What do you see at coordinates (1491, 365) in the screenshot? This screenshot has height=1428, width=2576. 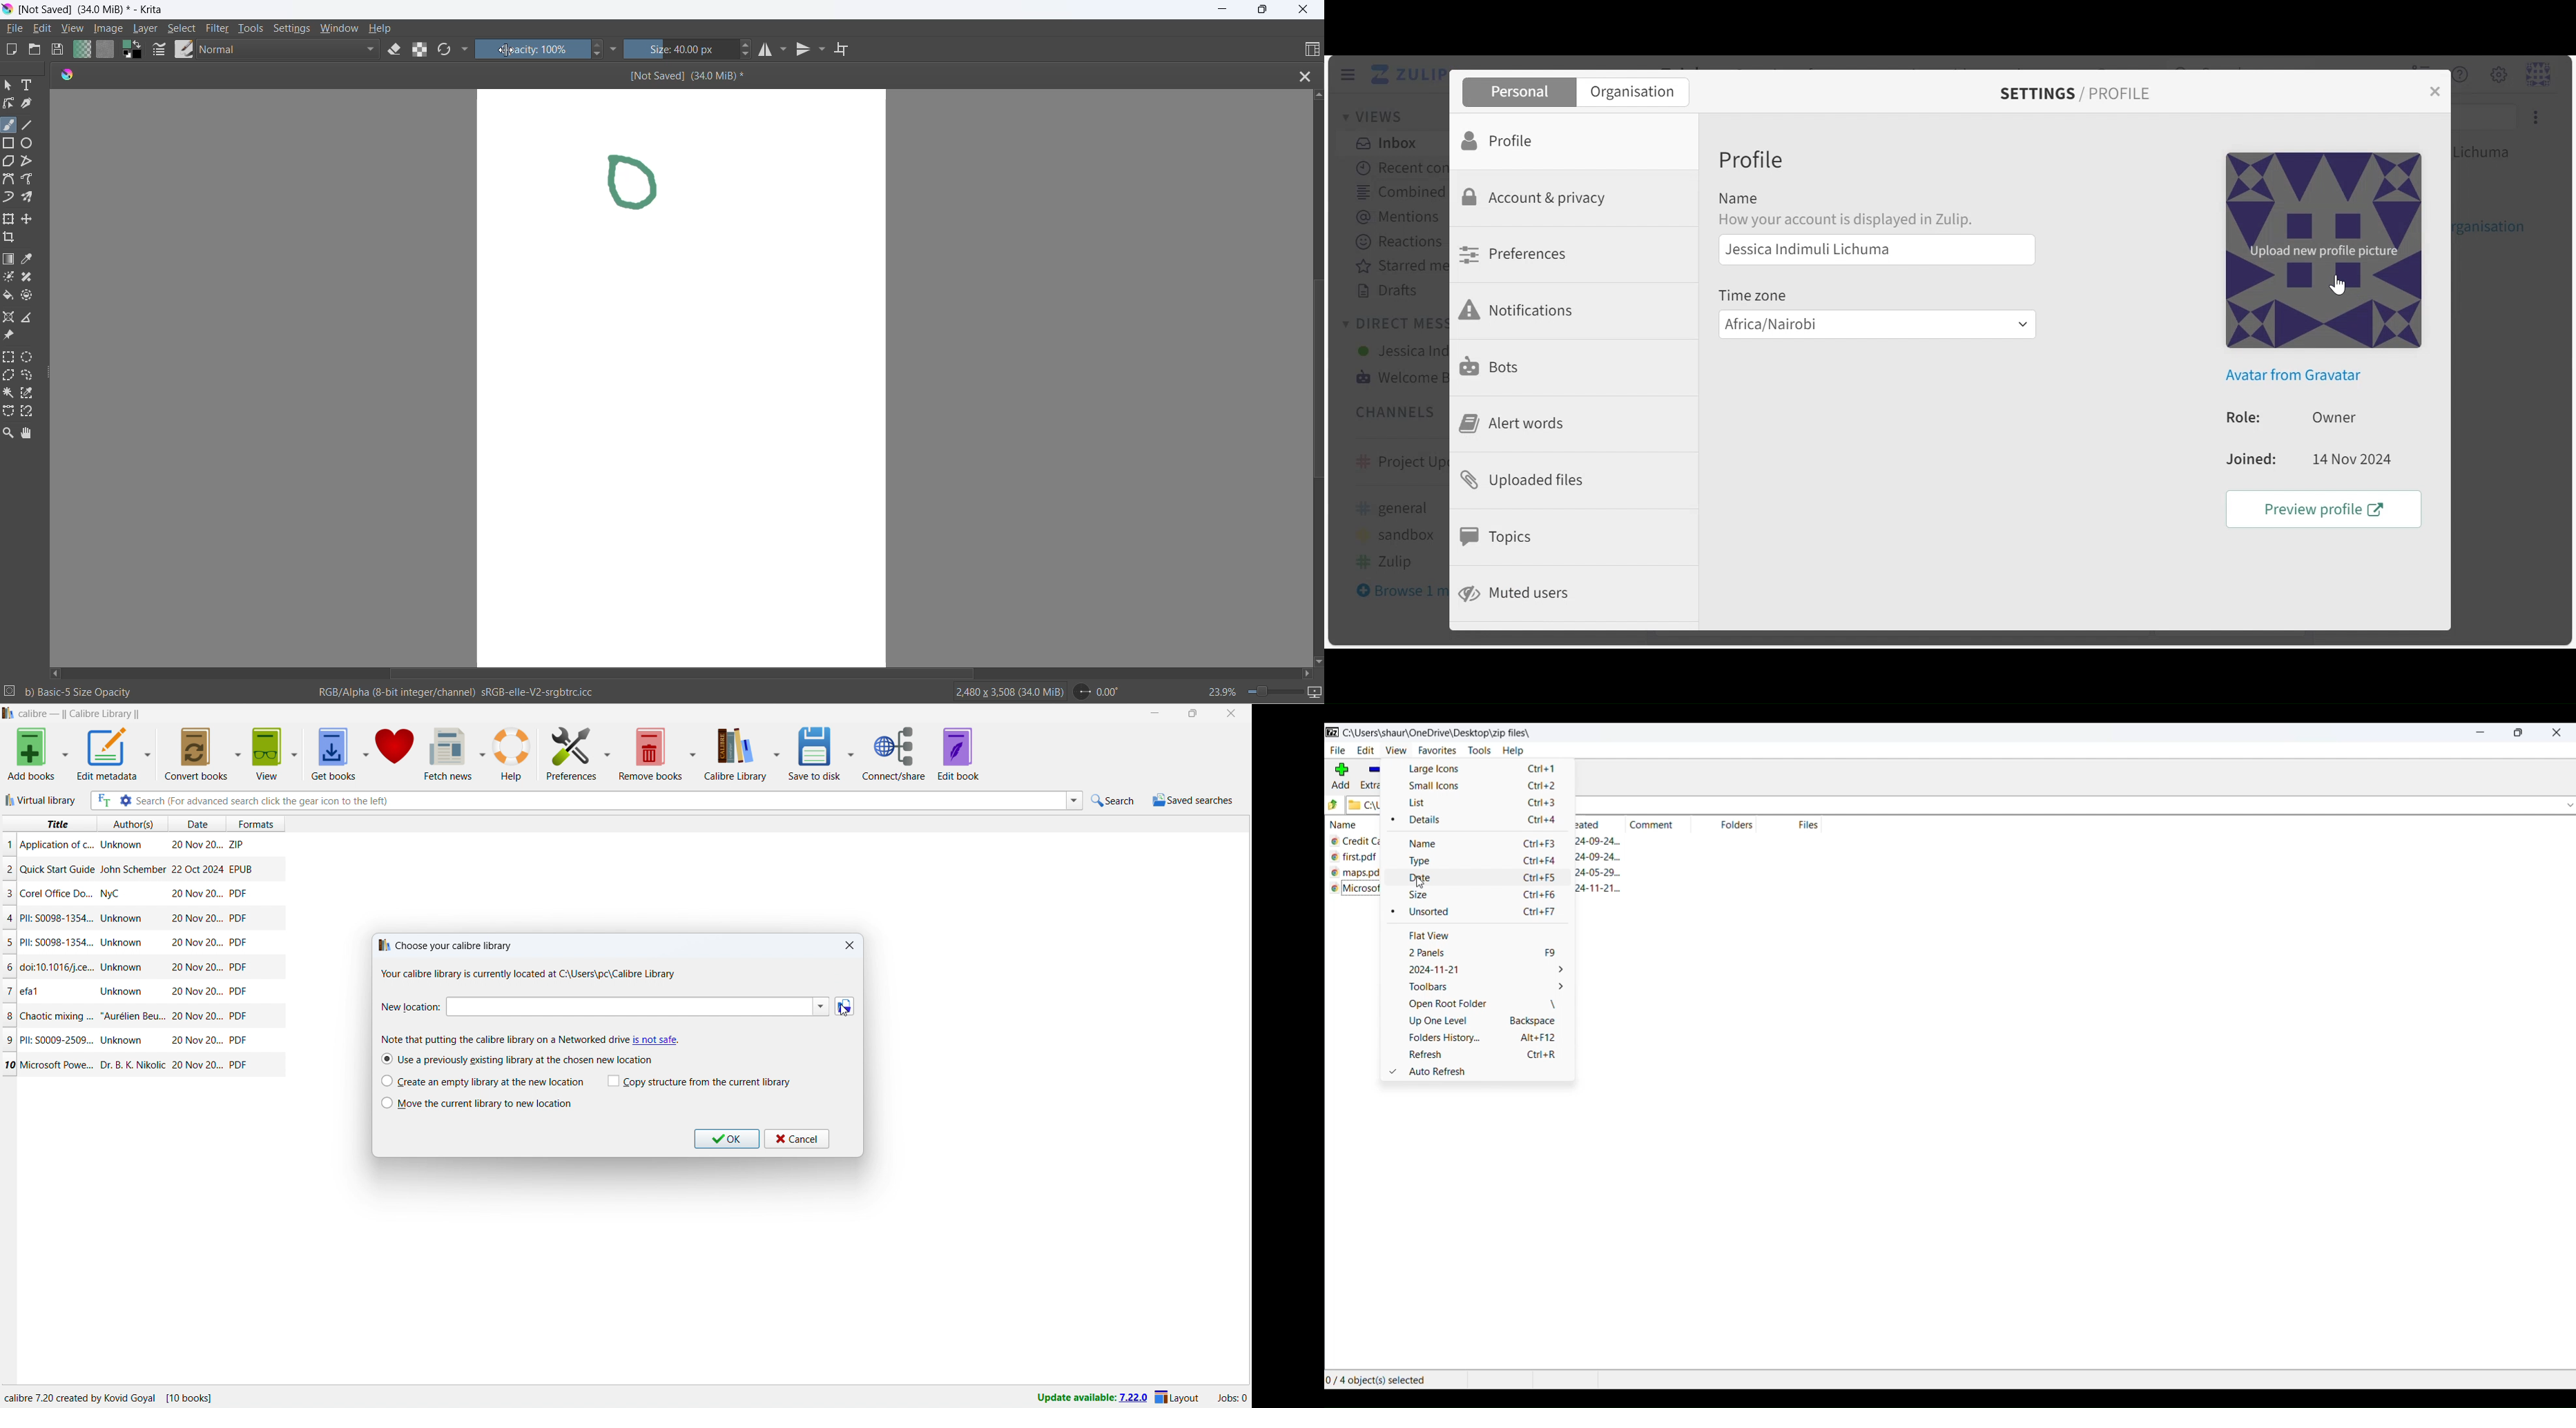 I see `Bots` at bounding box center [1491, 365].